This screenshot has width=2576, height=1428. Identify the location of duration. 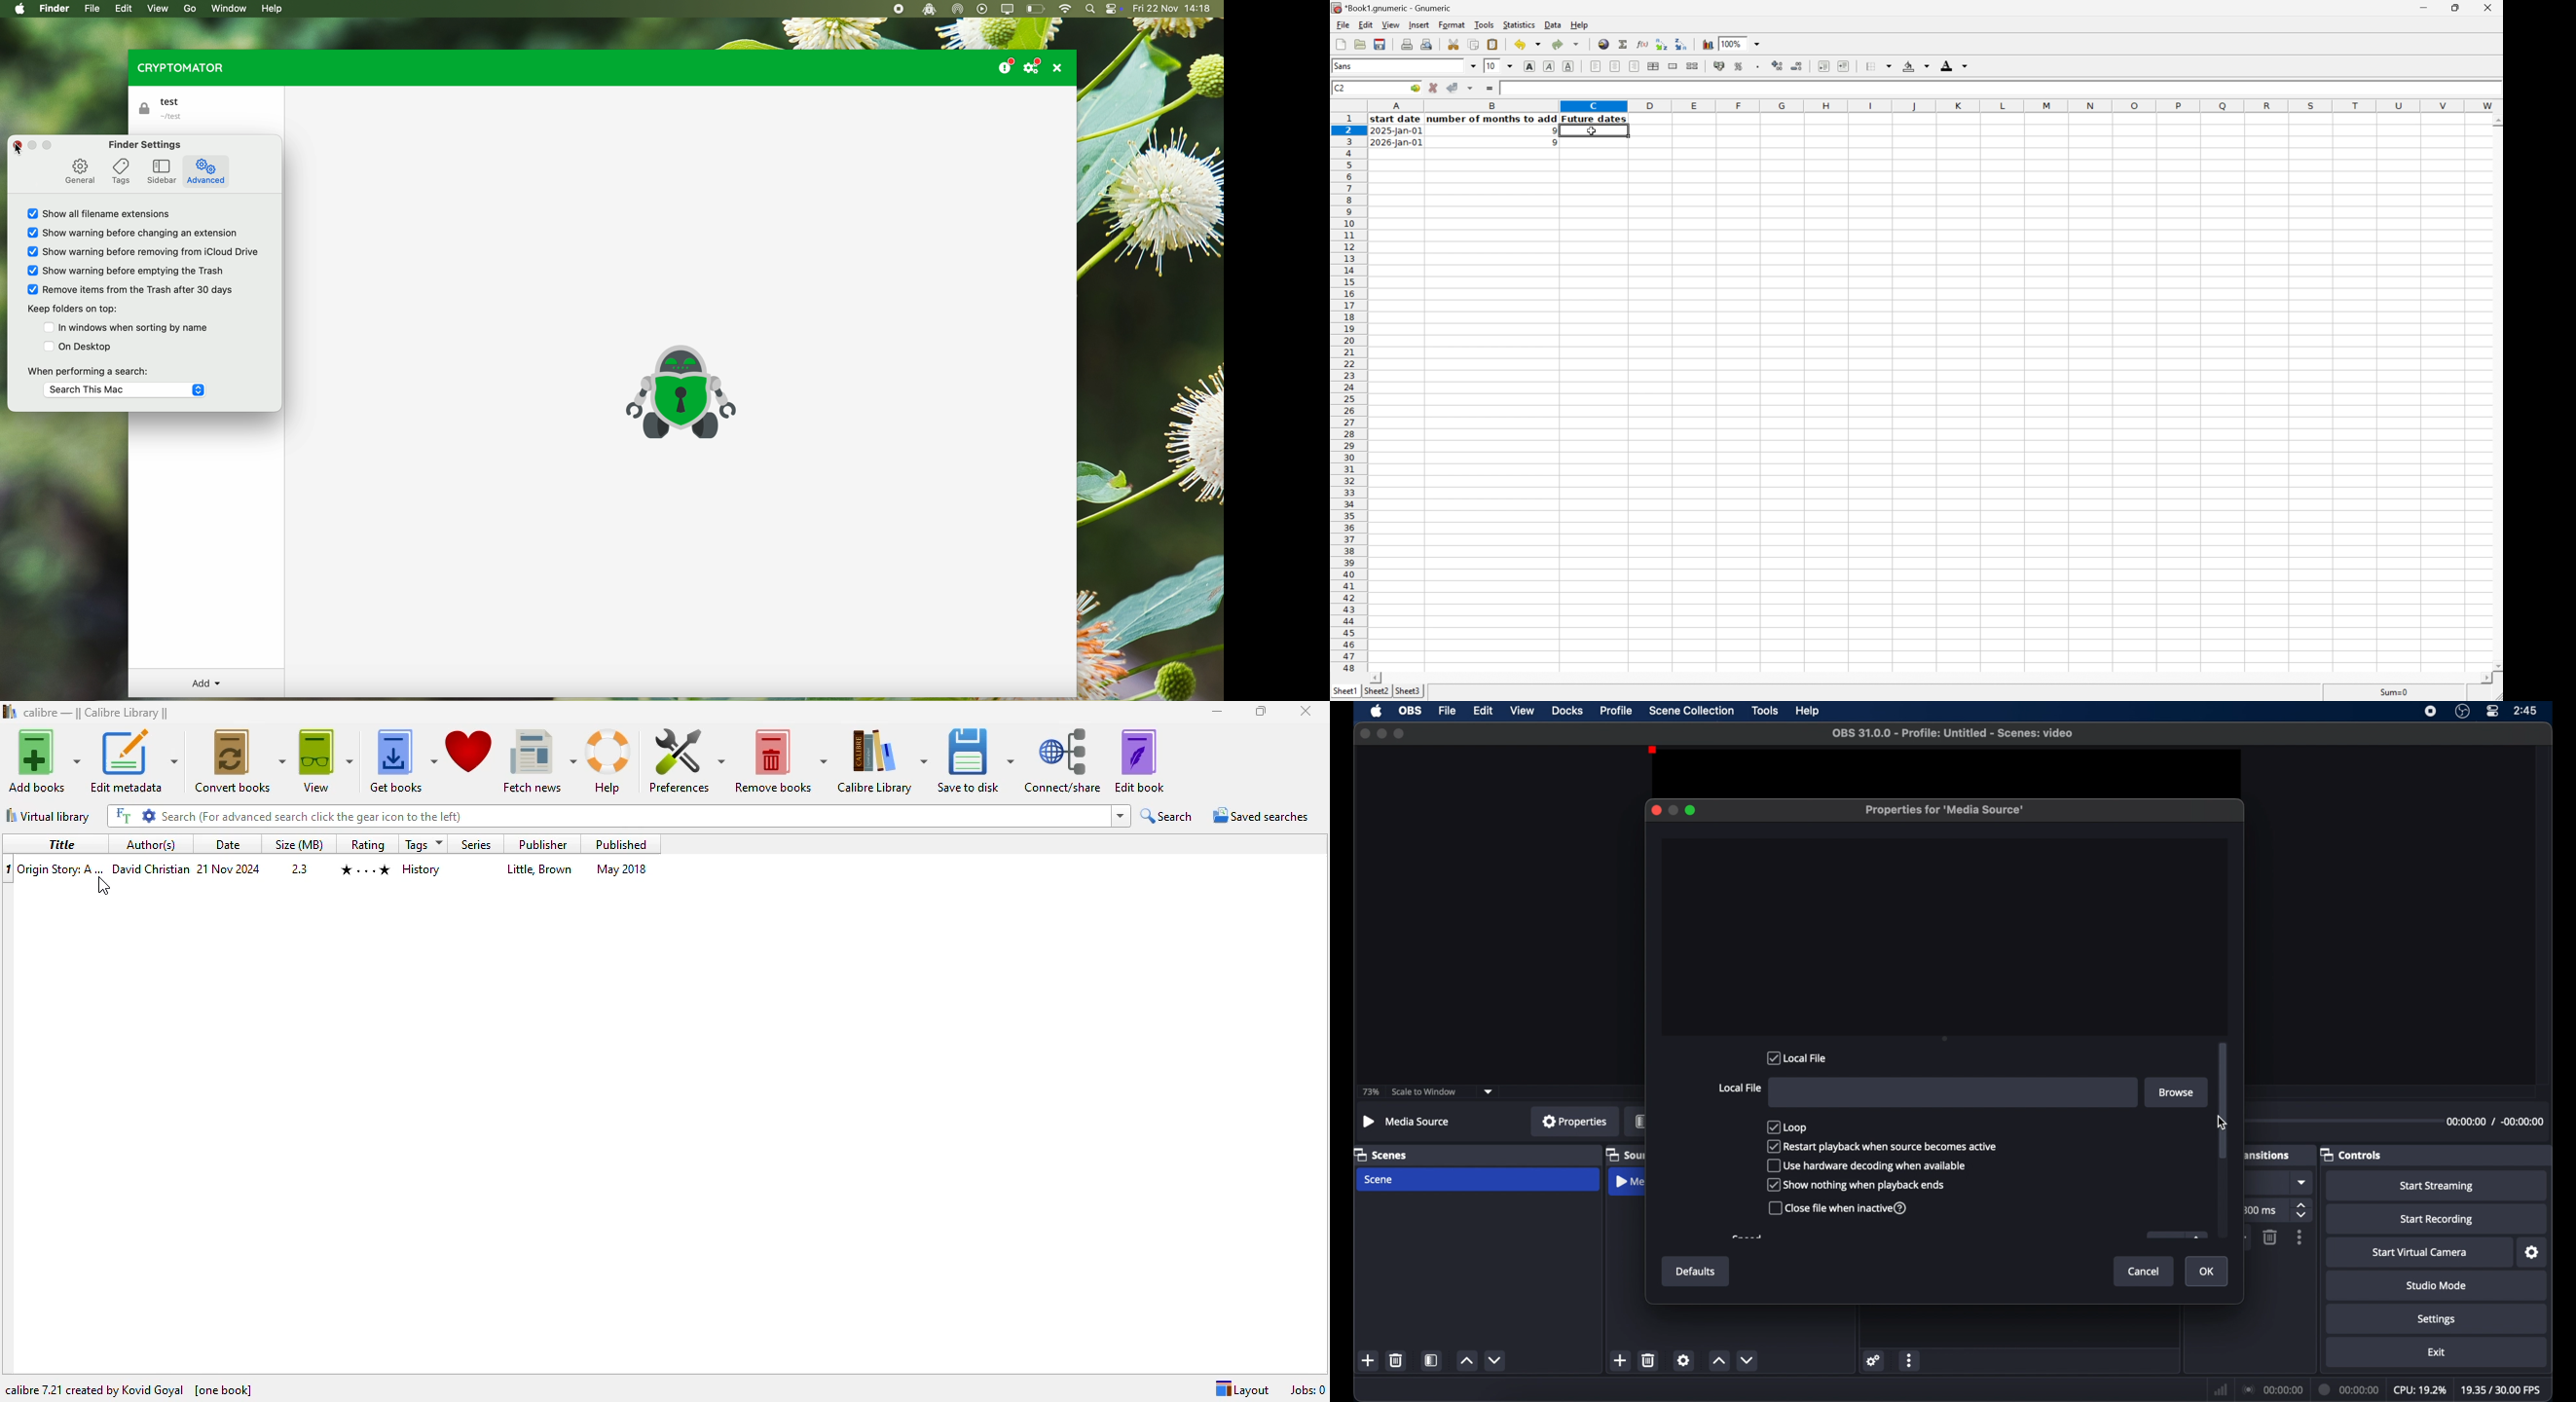
(2495, 1121).